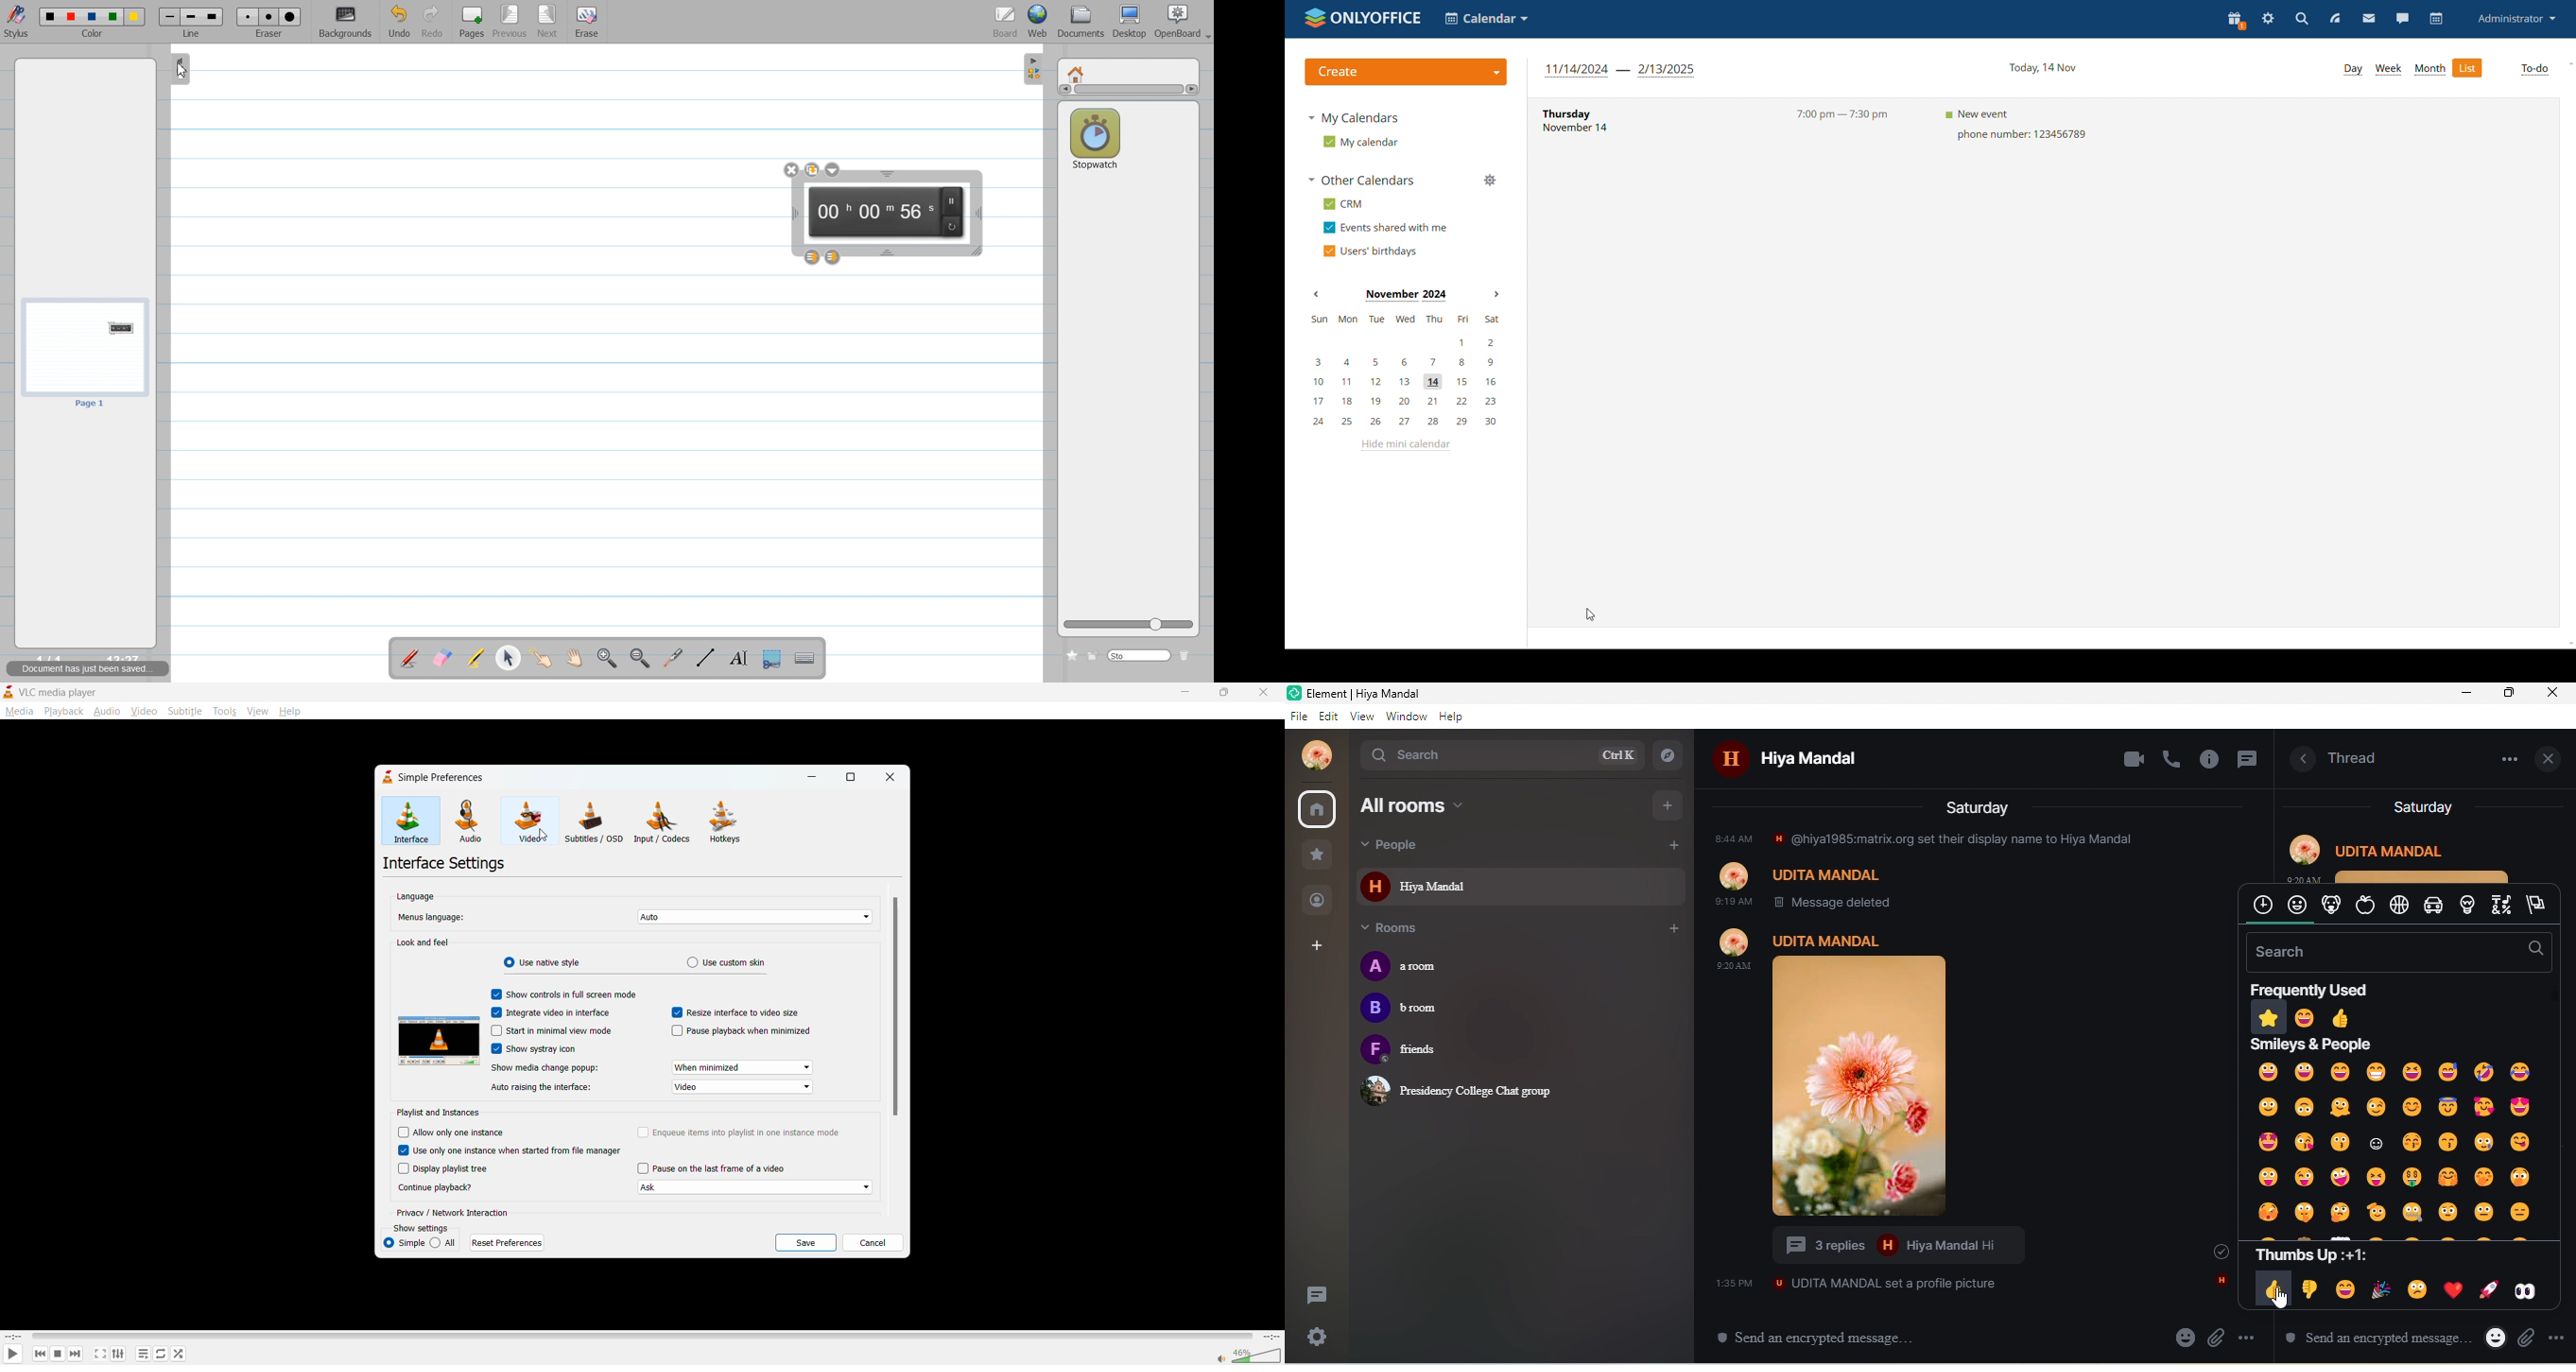 The width and height of the screenshot is (2576, 1372). What do you see at coordinates (1980, 806) in the screenshot?
I see `Saturday` at bounding box center [1980, 806].